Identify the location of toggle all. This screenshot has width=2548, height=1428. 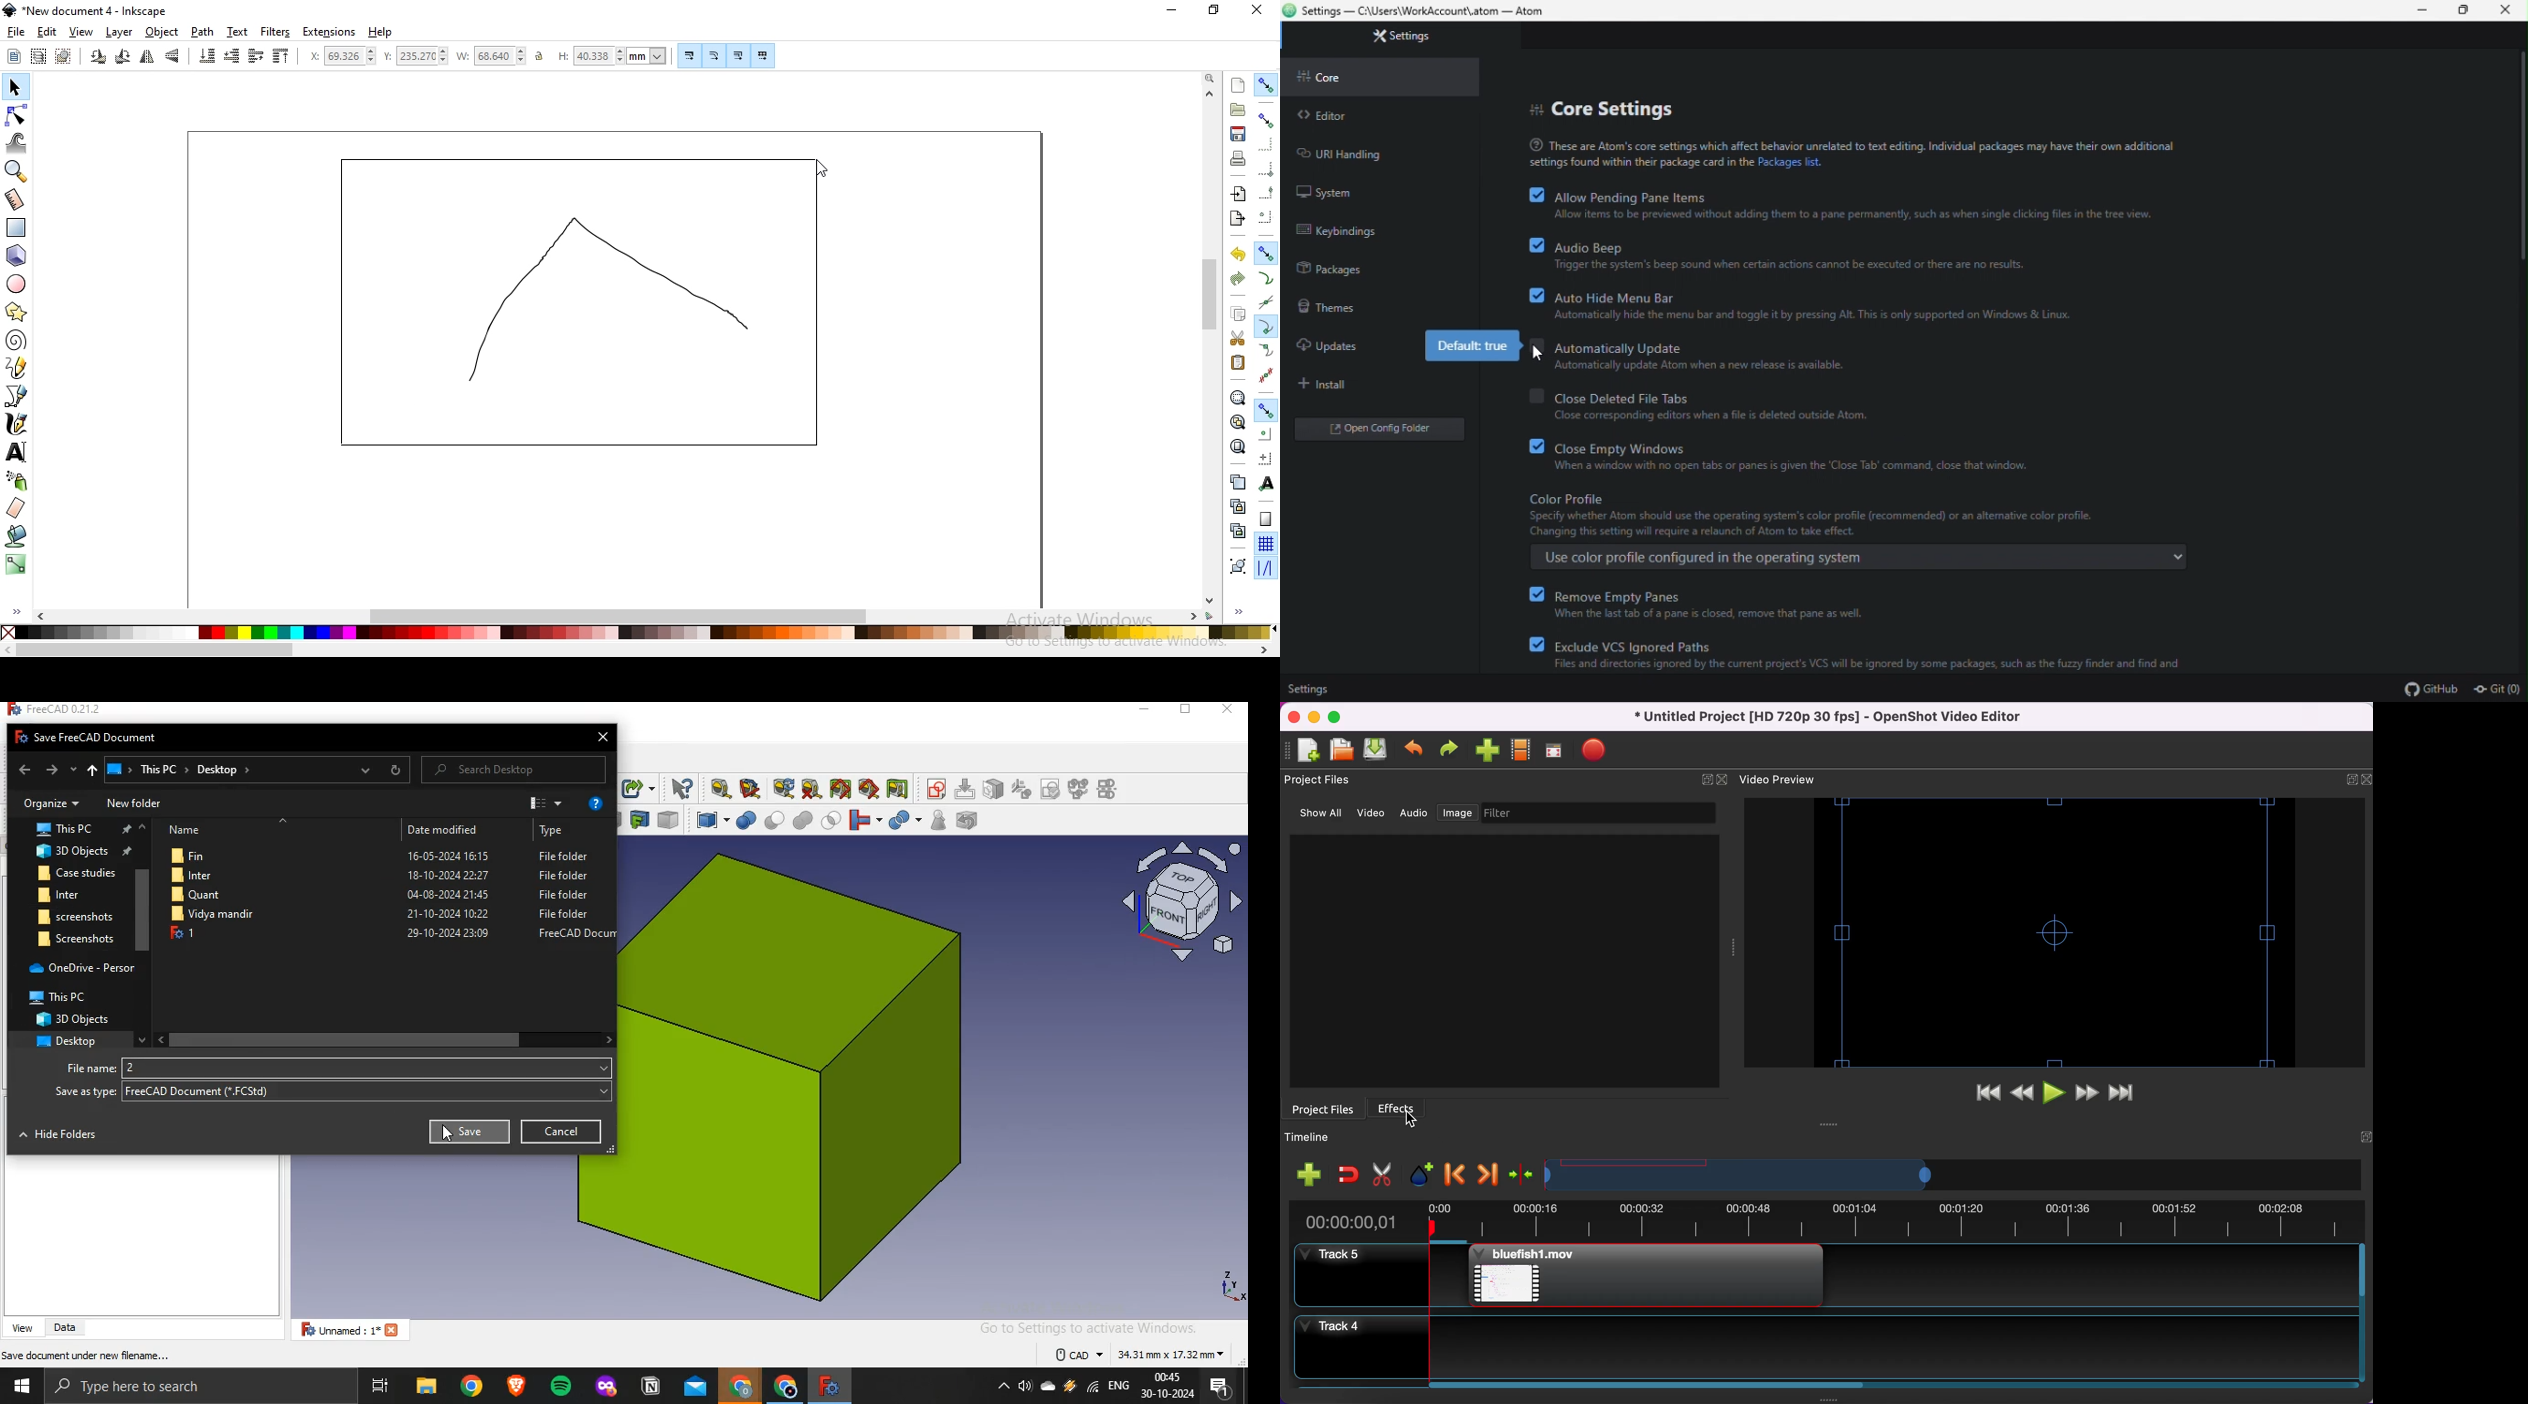
(840, 789).